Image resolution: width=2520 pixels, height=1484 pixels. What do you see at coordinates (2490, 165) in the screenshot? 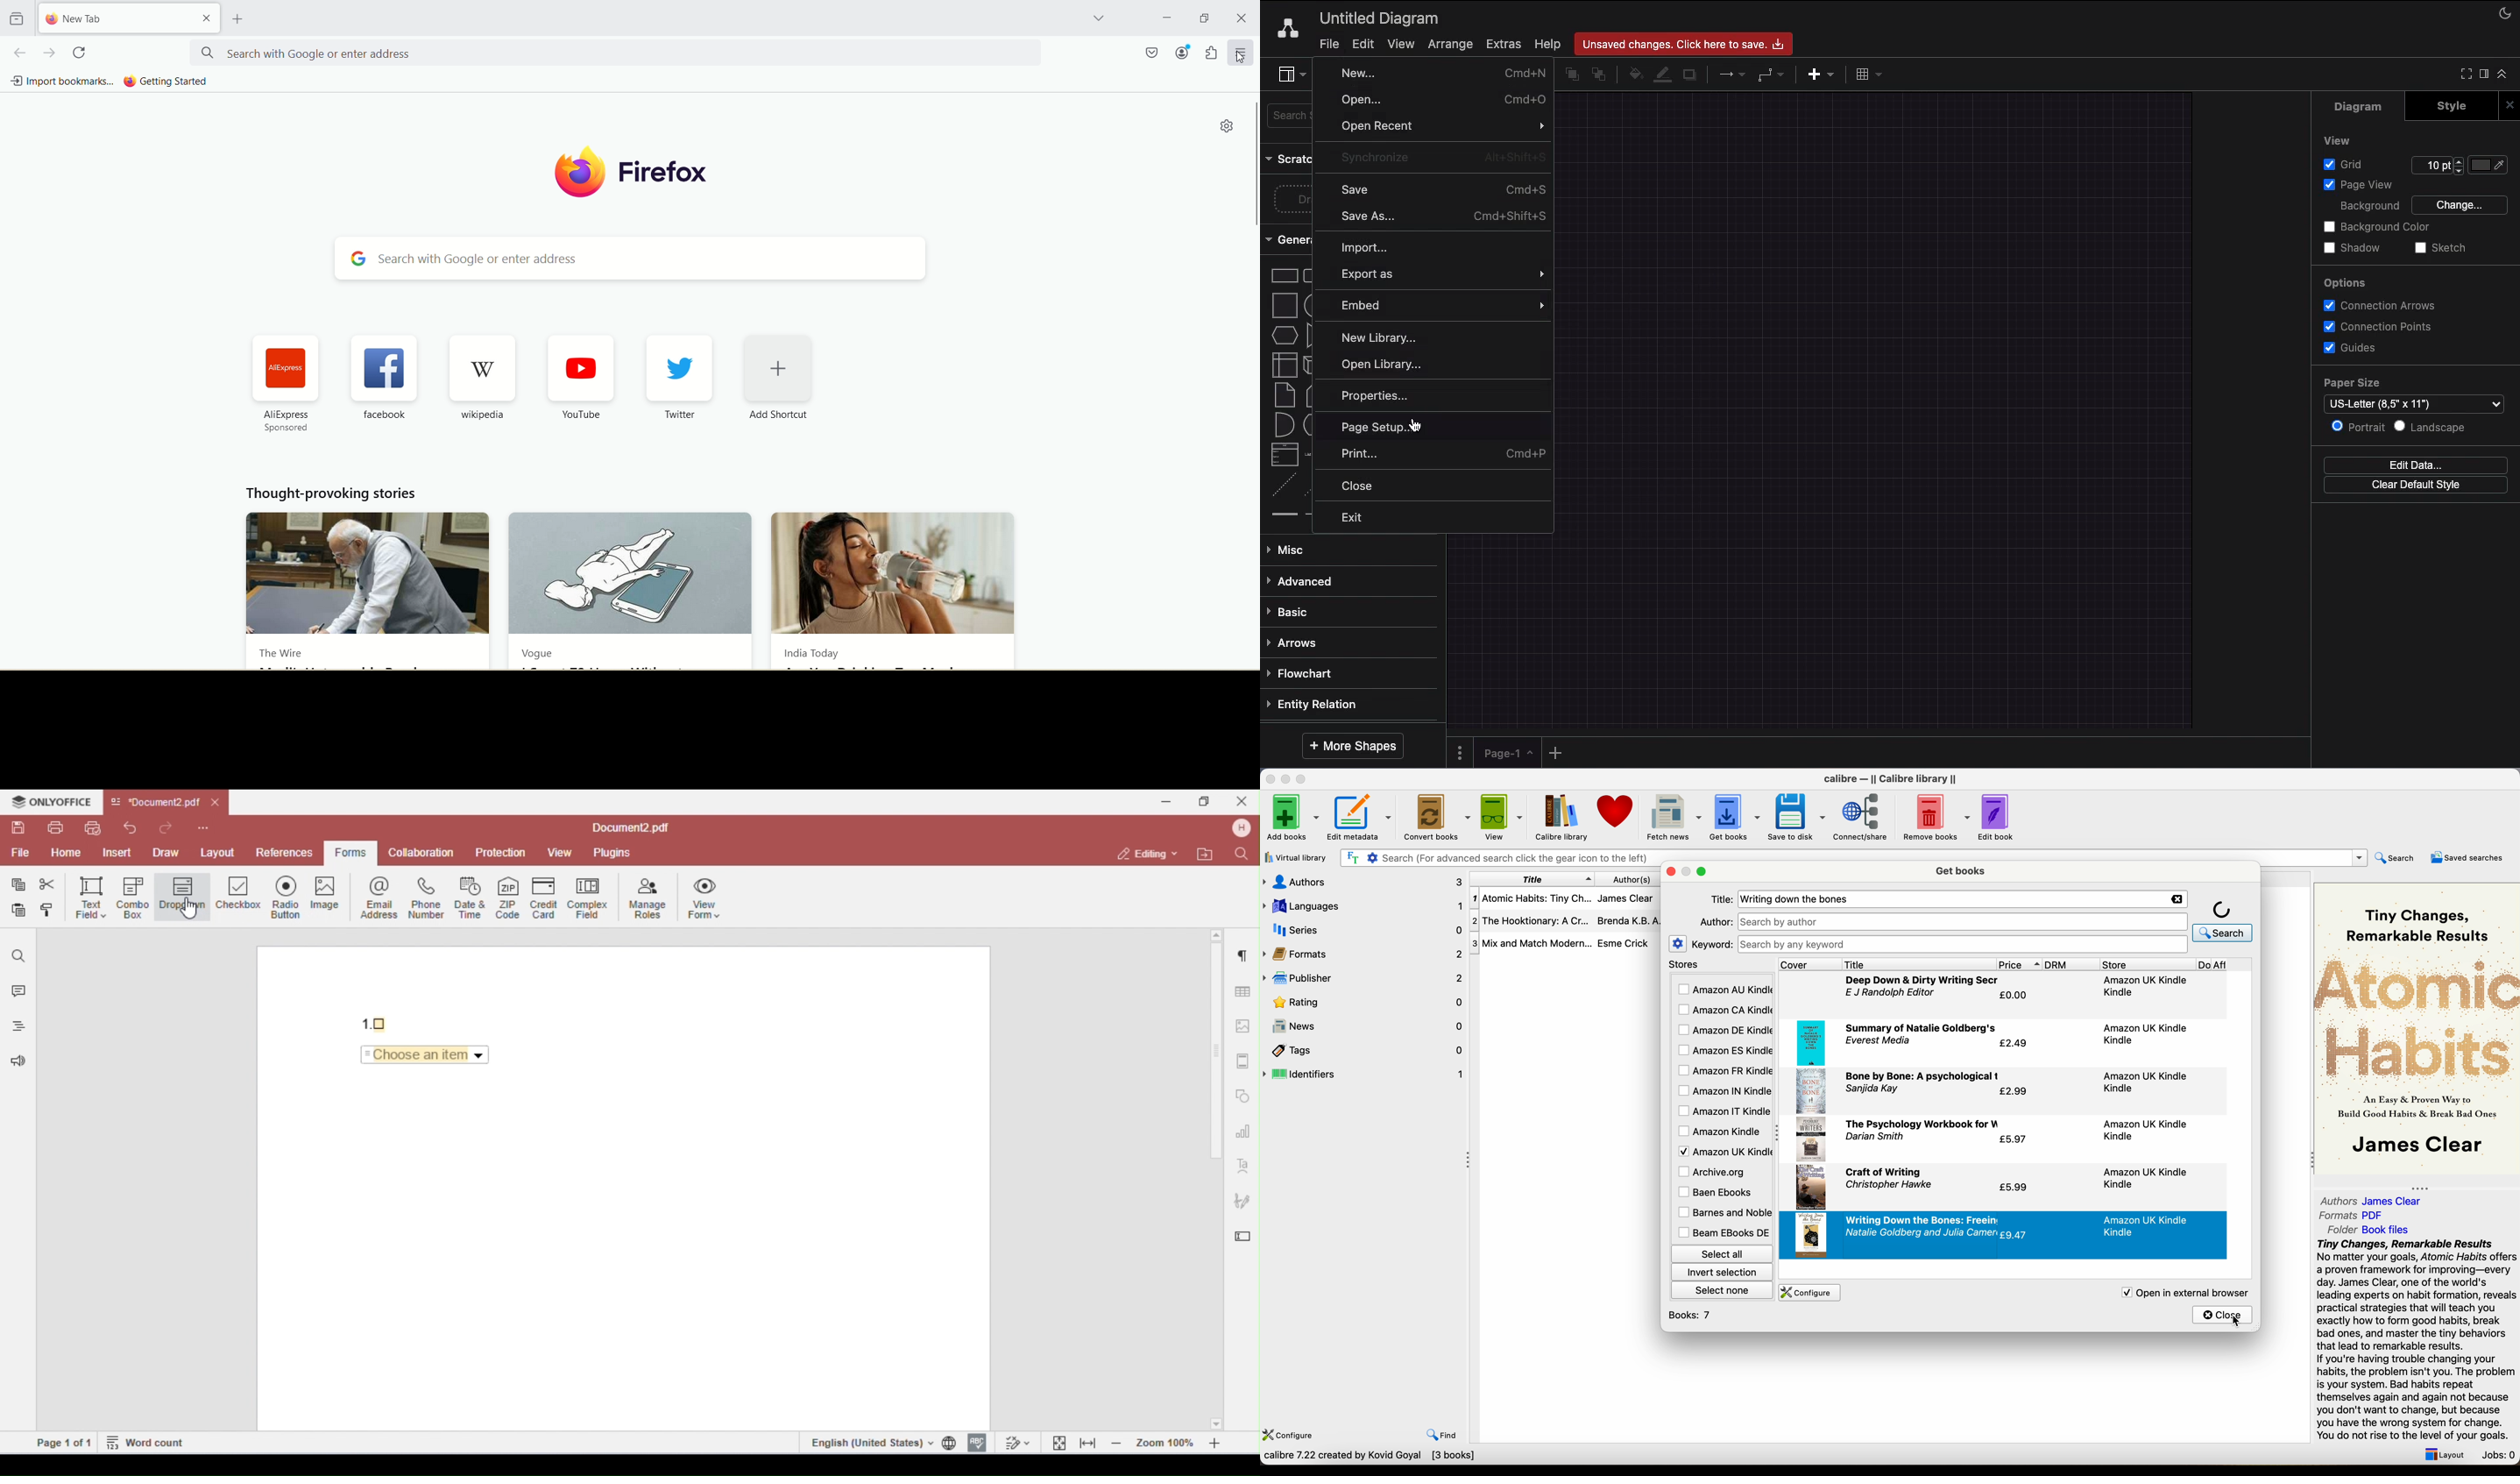
I see `Color` at bounding box center [2490, 165].